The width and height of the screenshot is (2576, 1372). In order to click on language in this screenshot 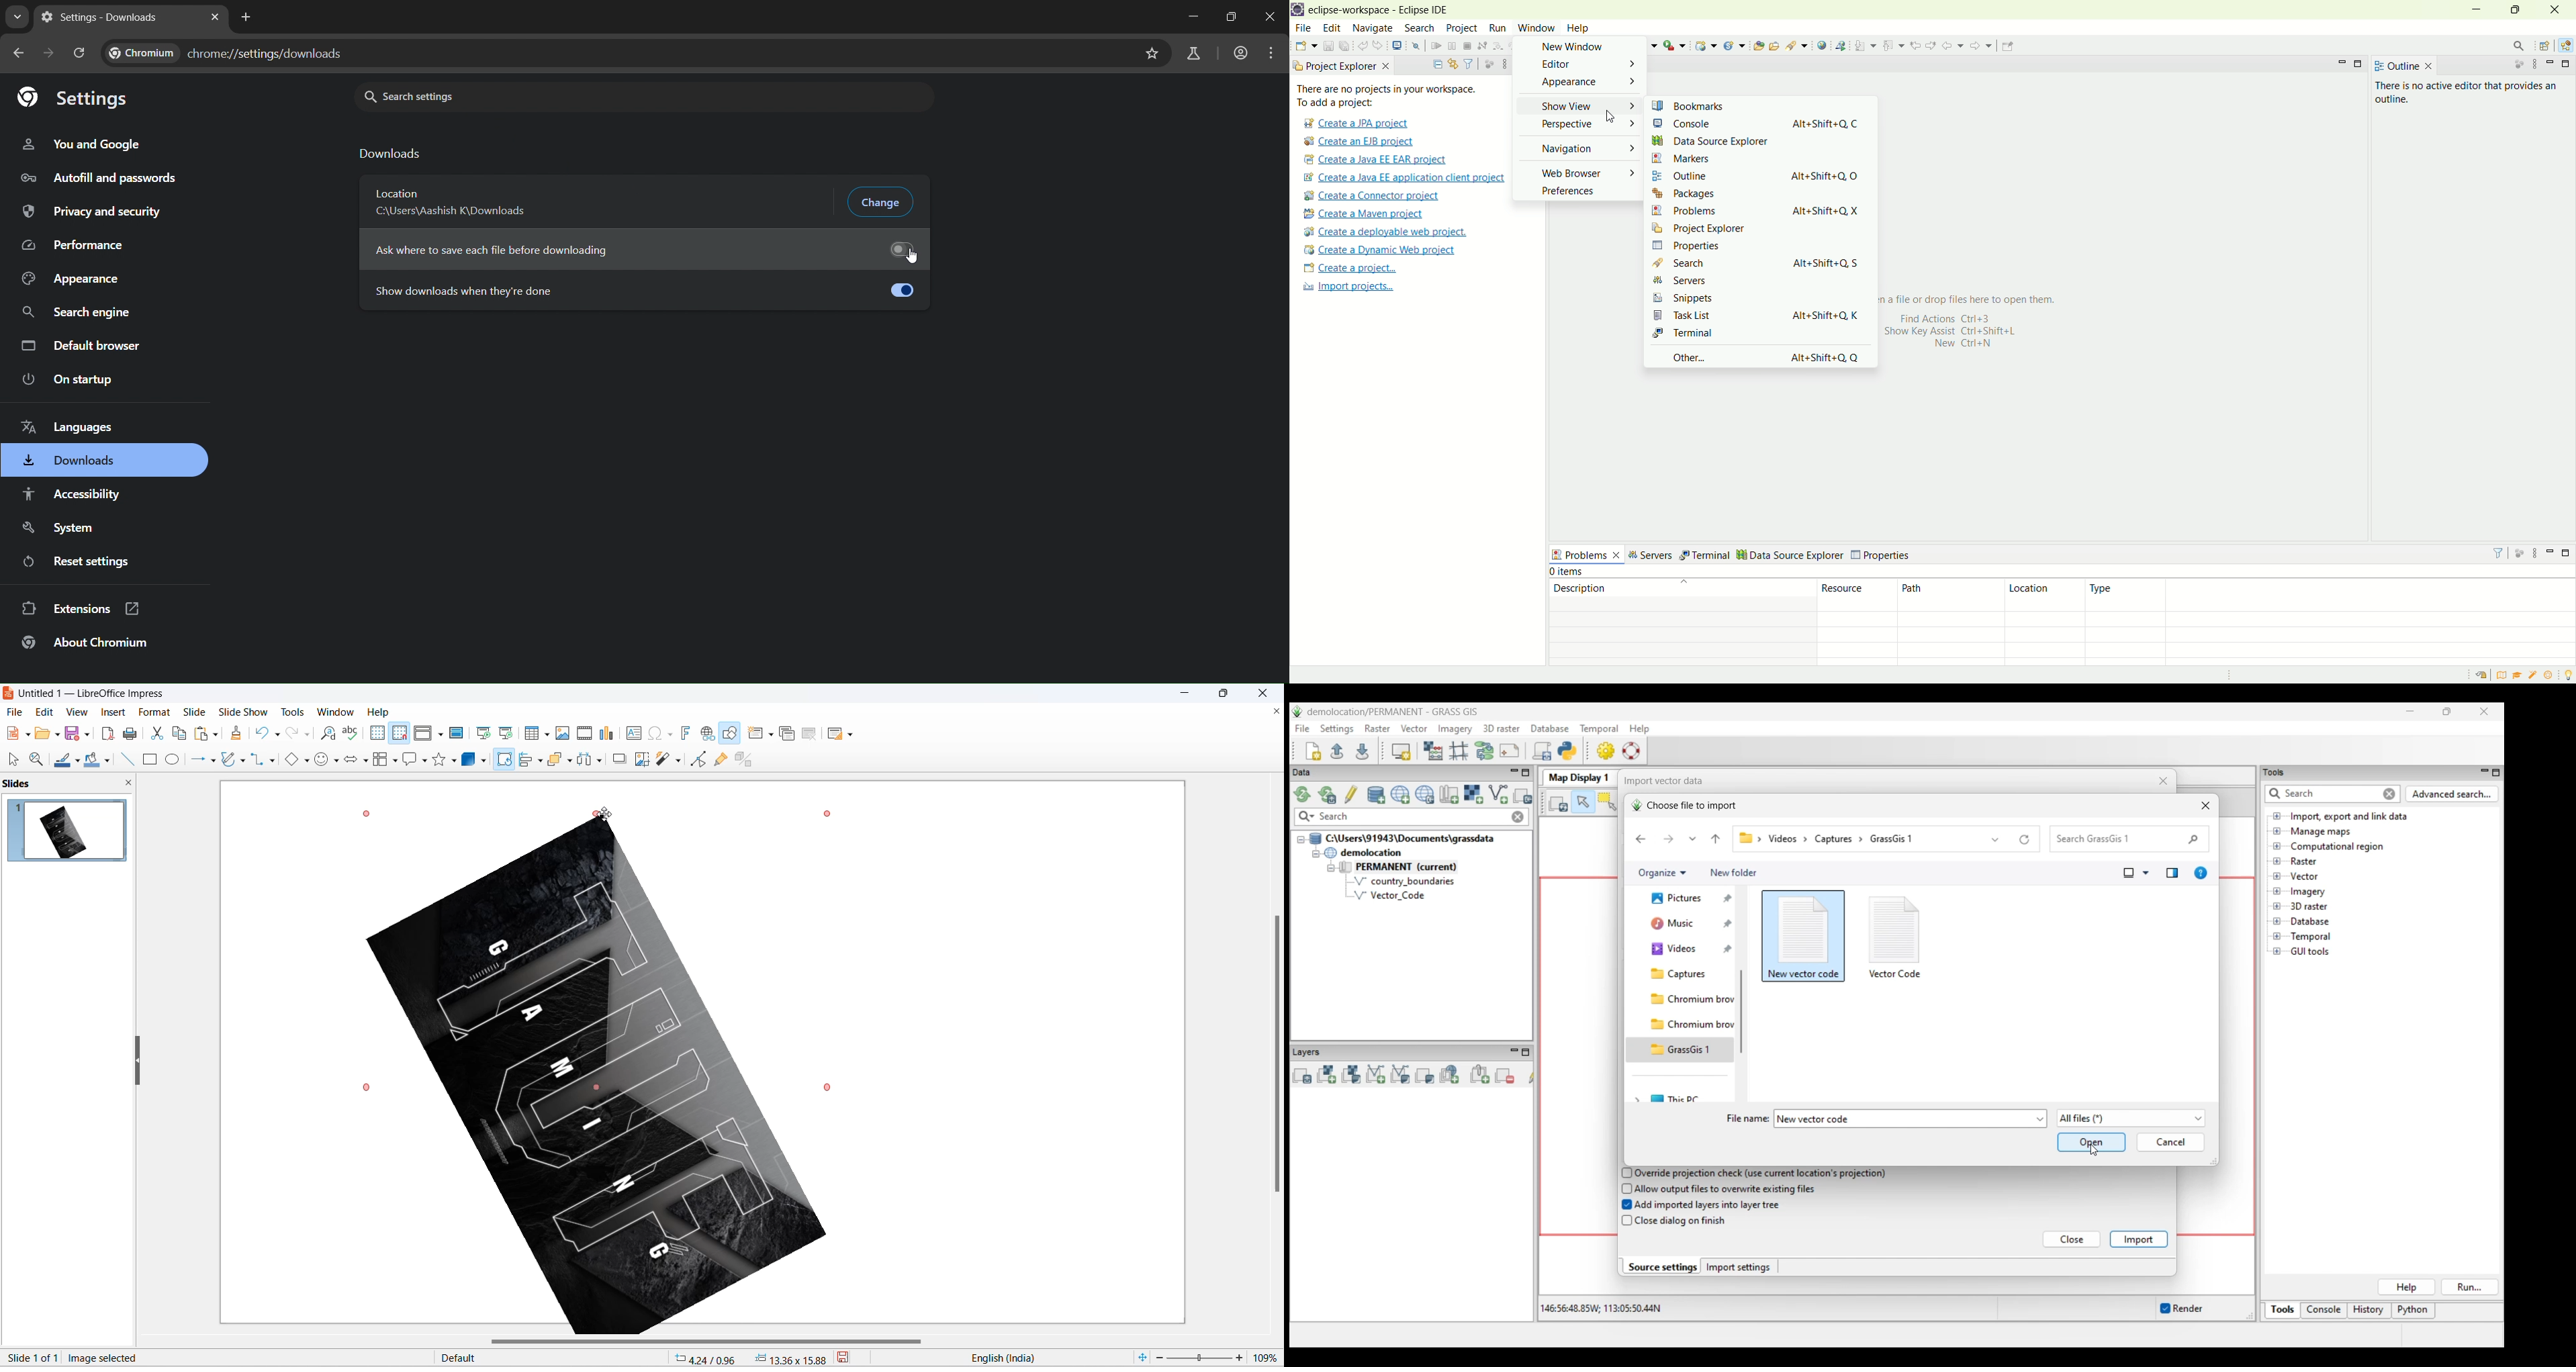, I will do `click(81, 429)`.